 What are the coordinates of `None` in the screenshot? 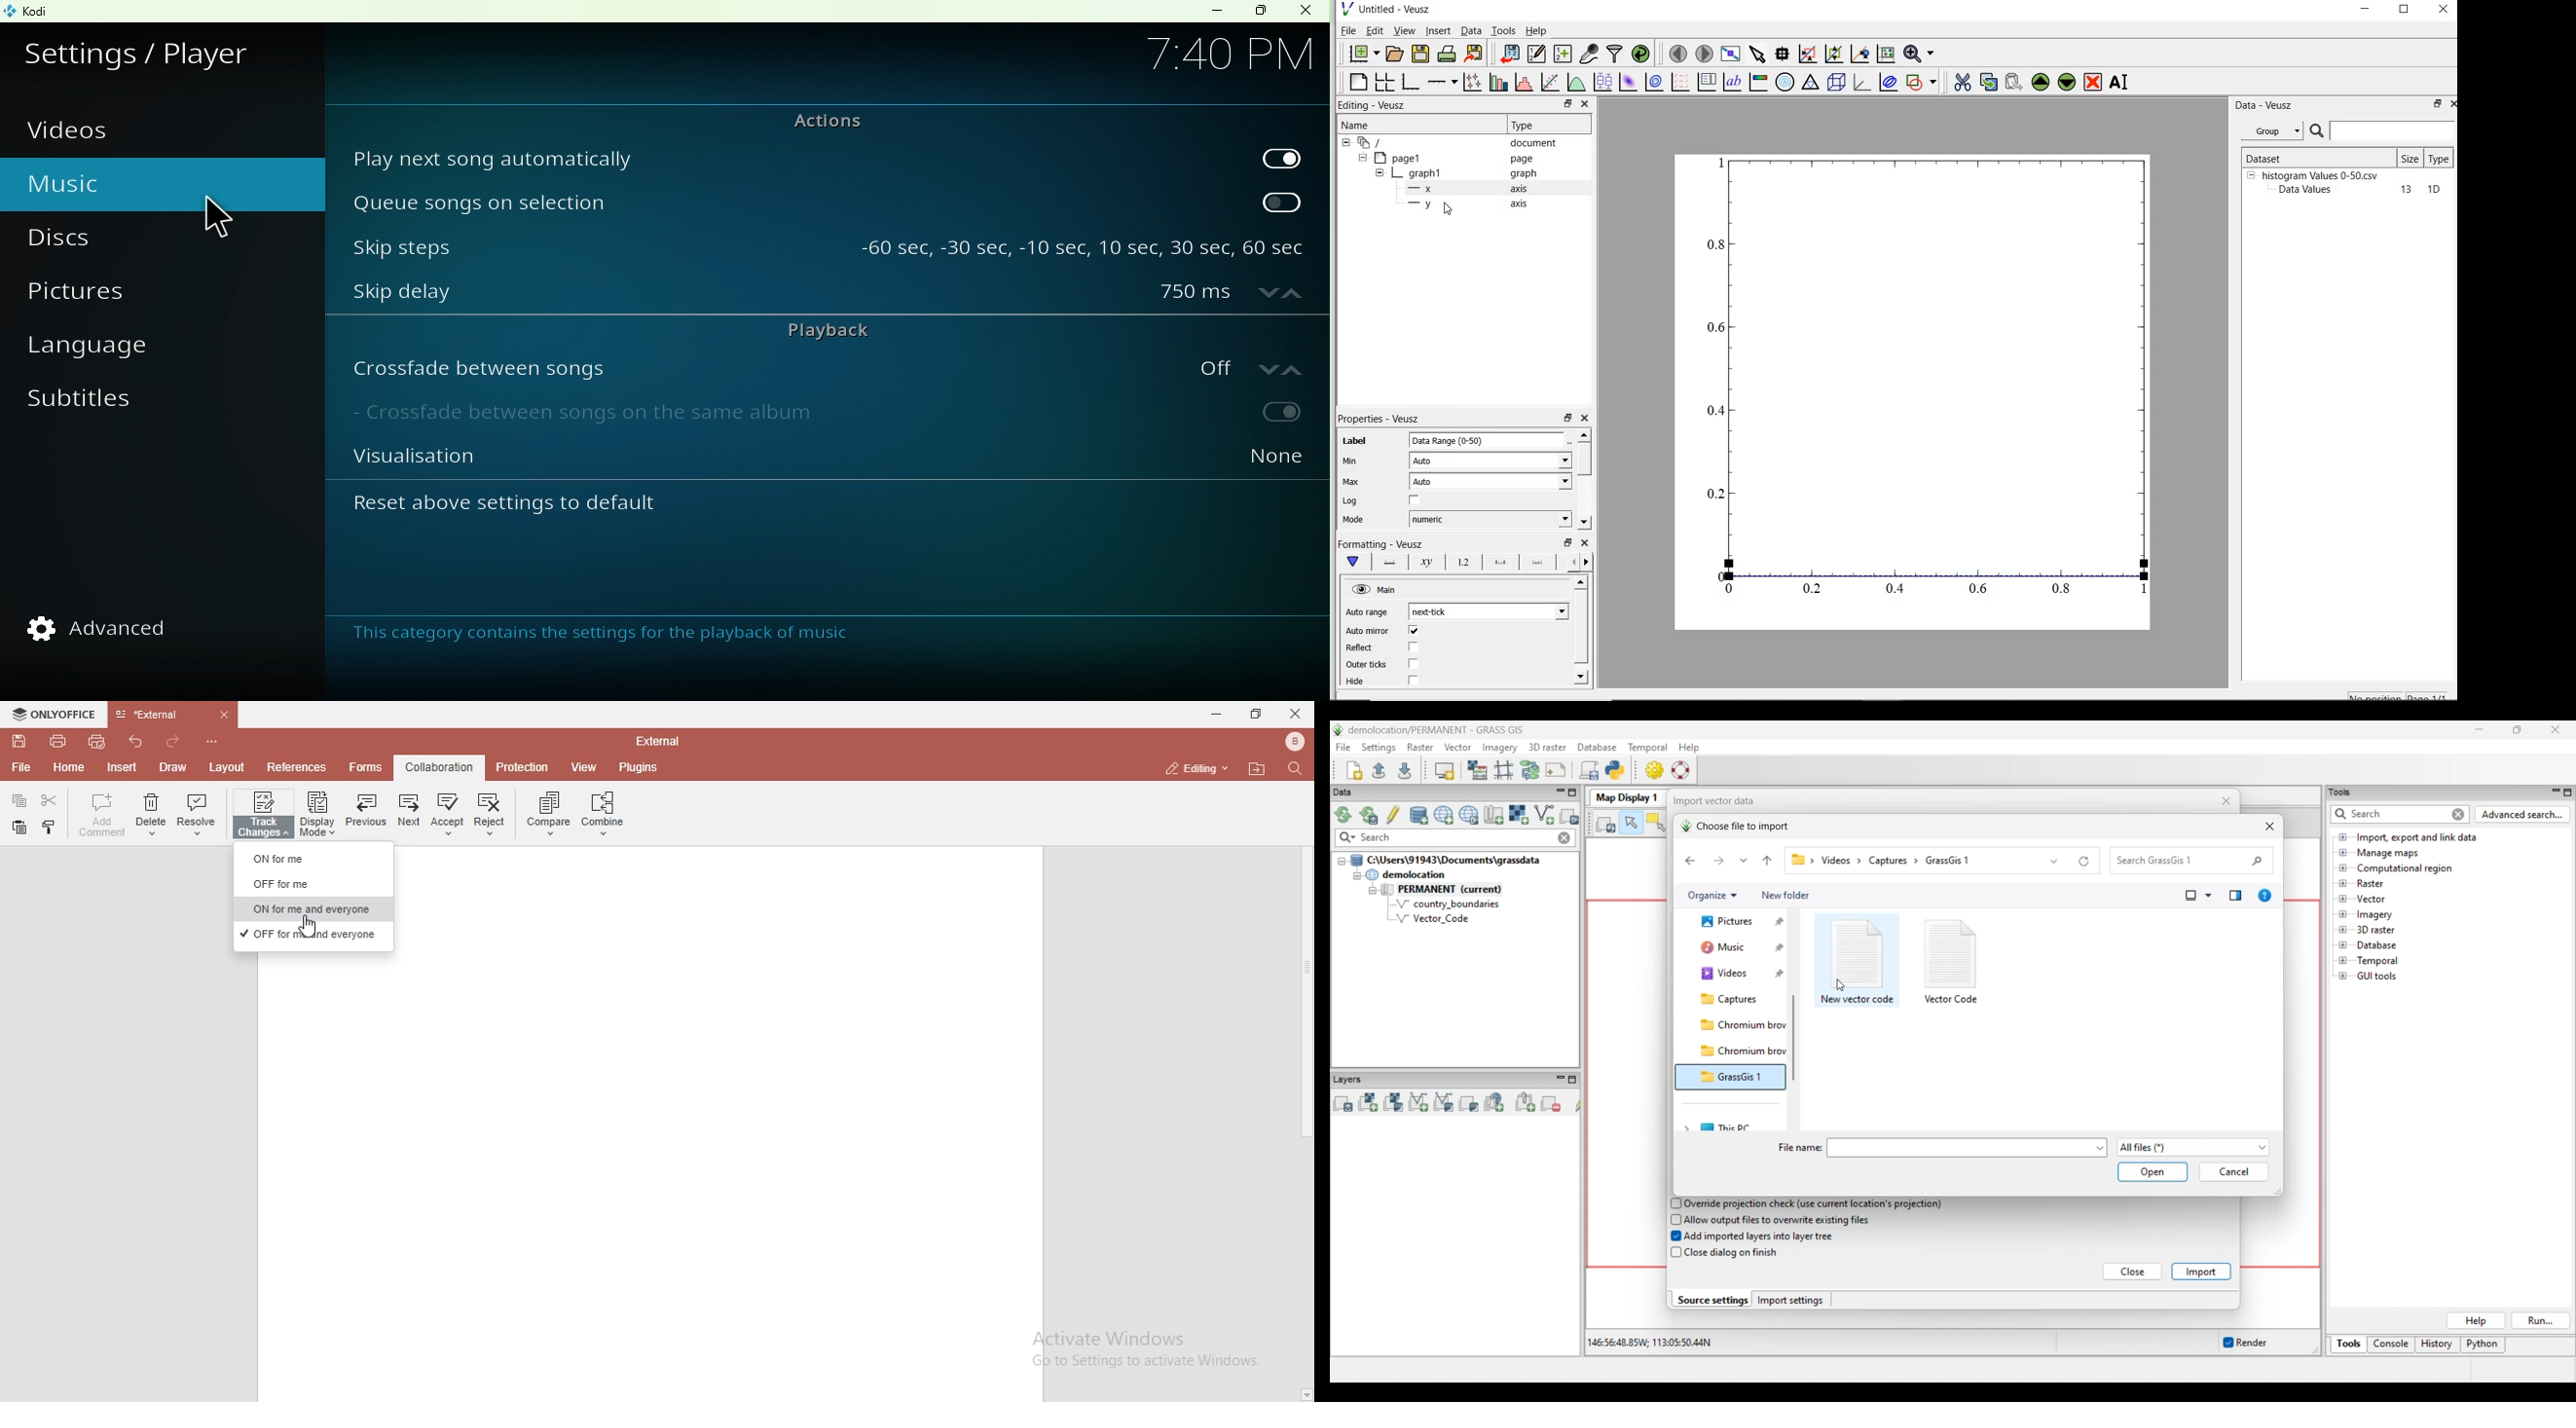 It's located at (1233, 462).